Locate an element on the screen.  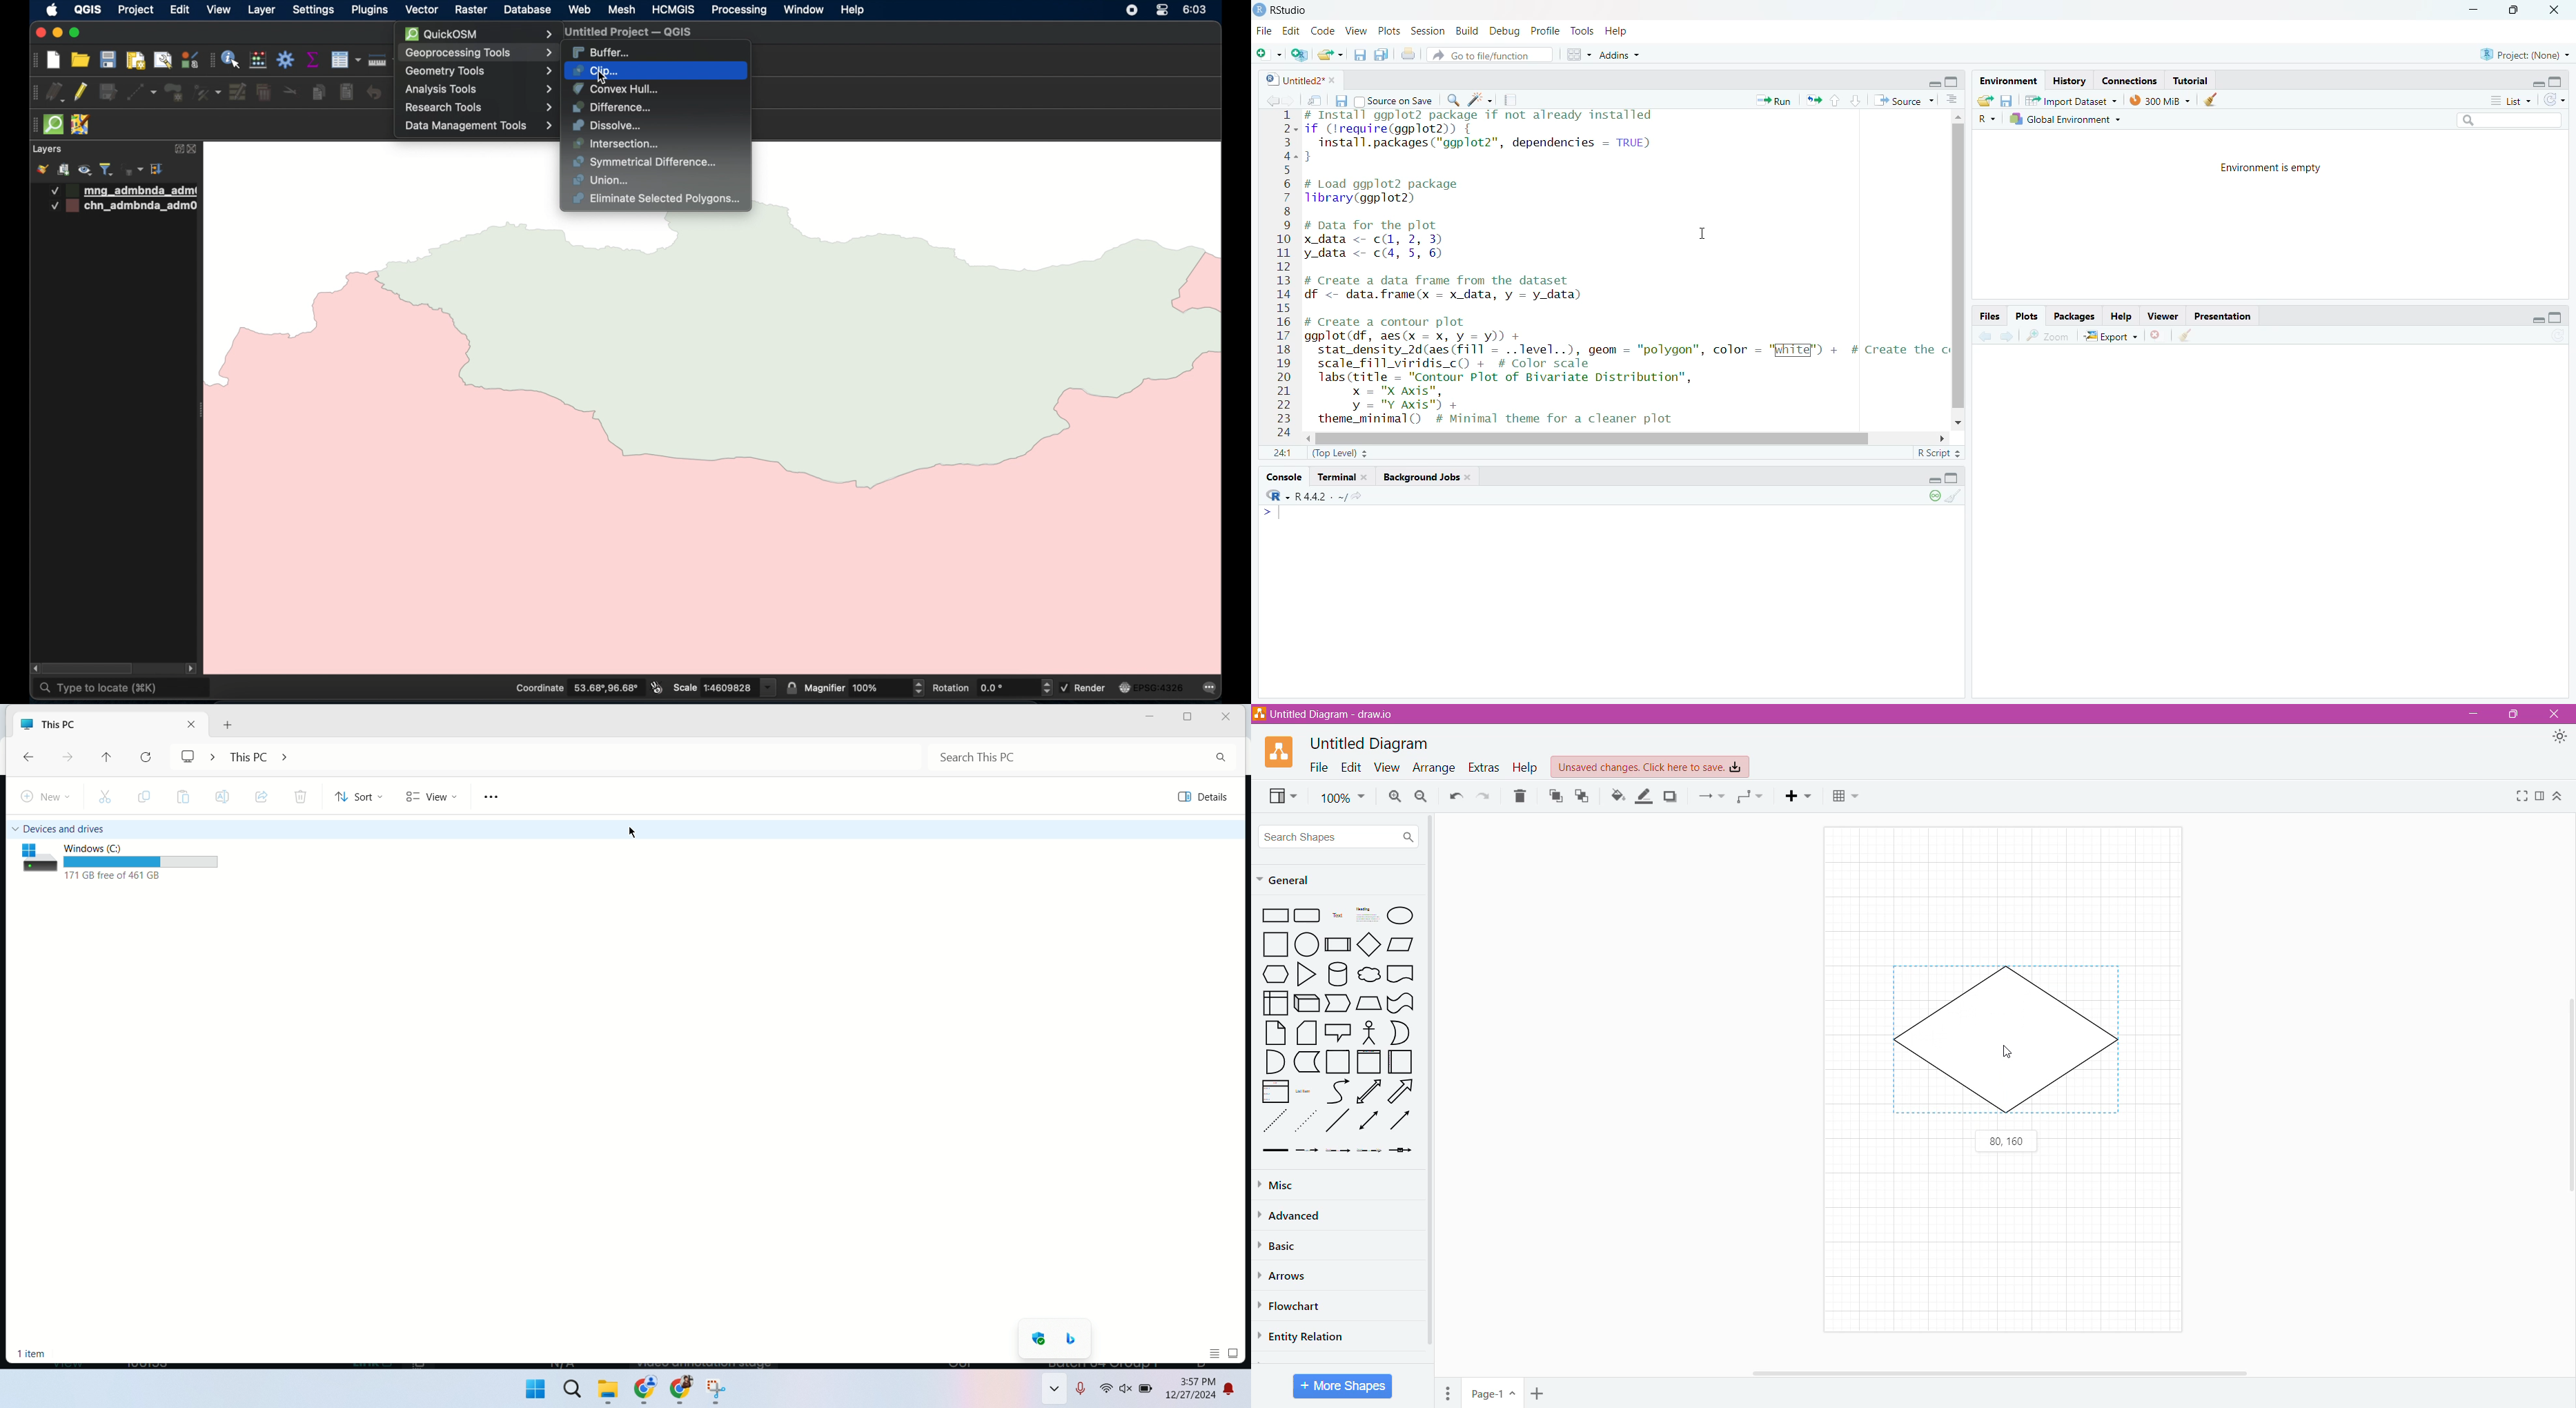
Rectangle is located at coordinates (1275, 916).